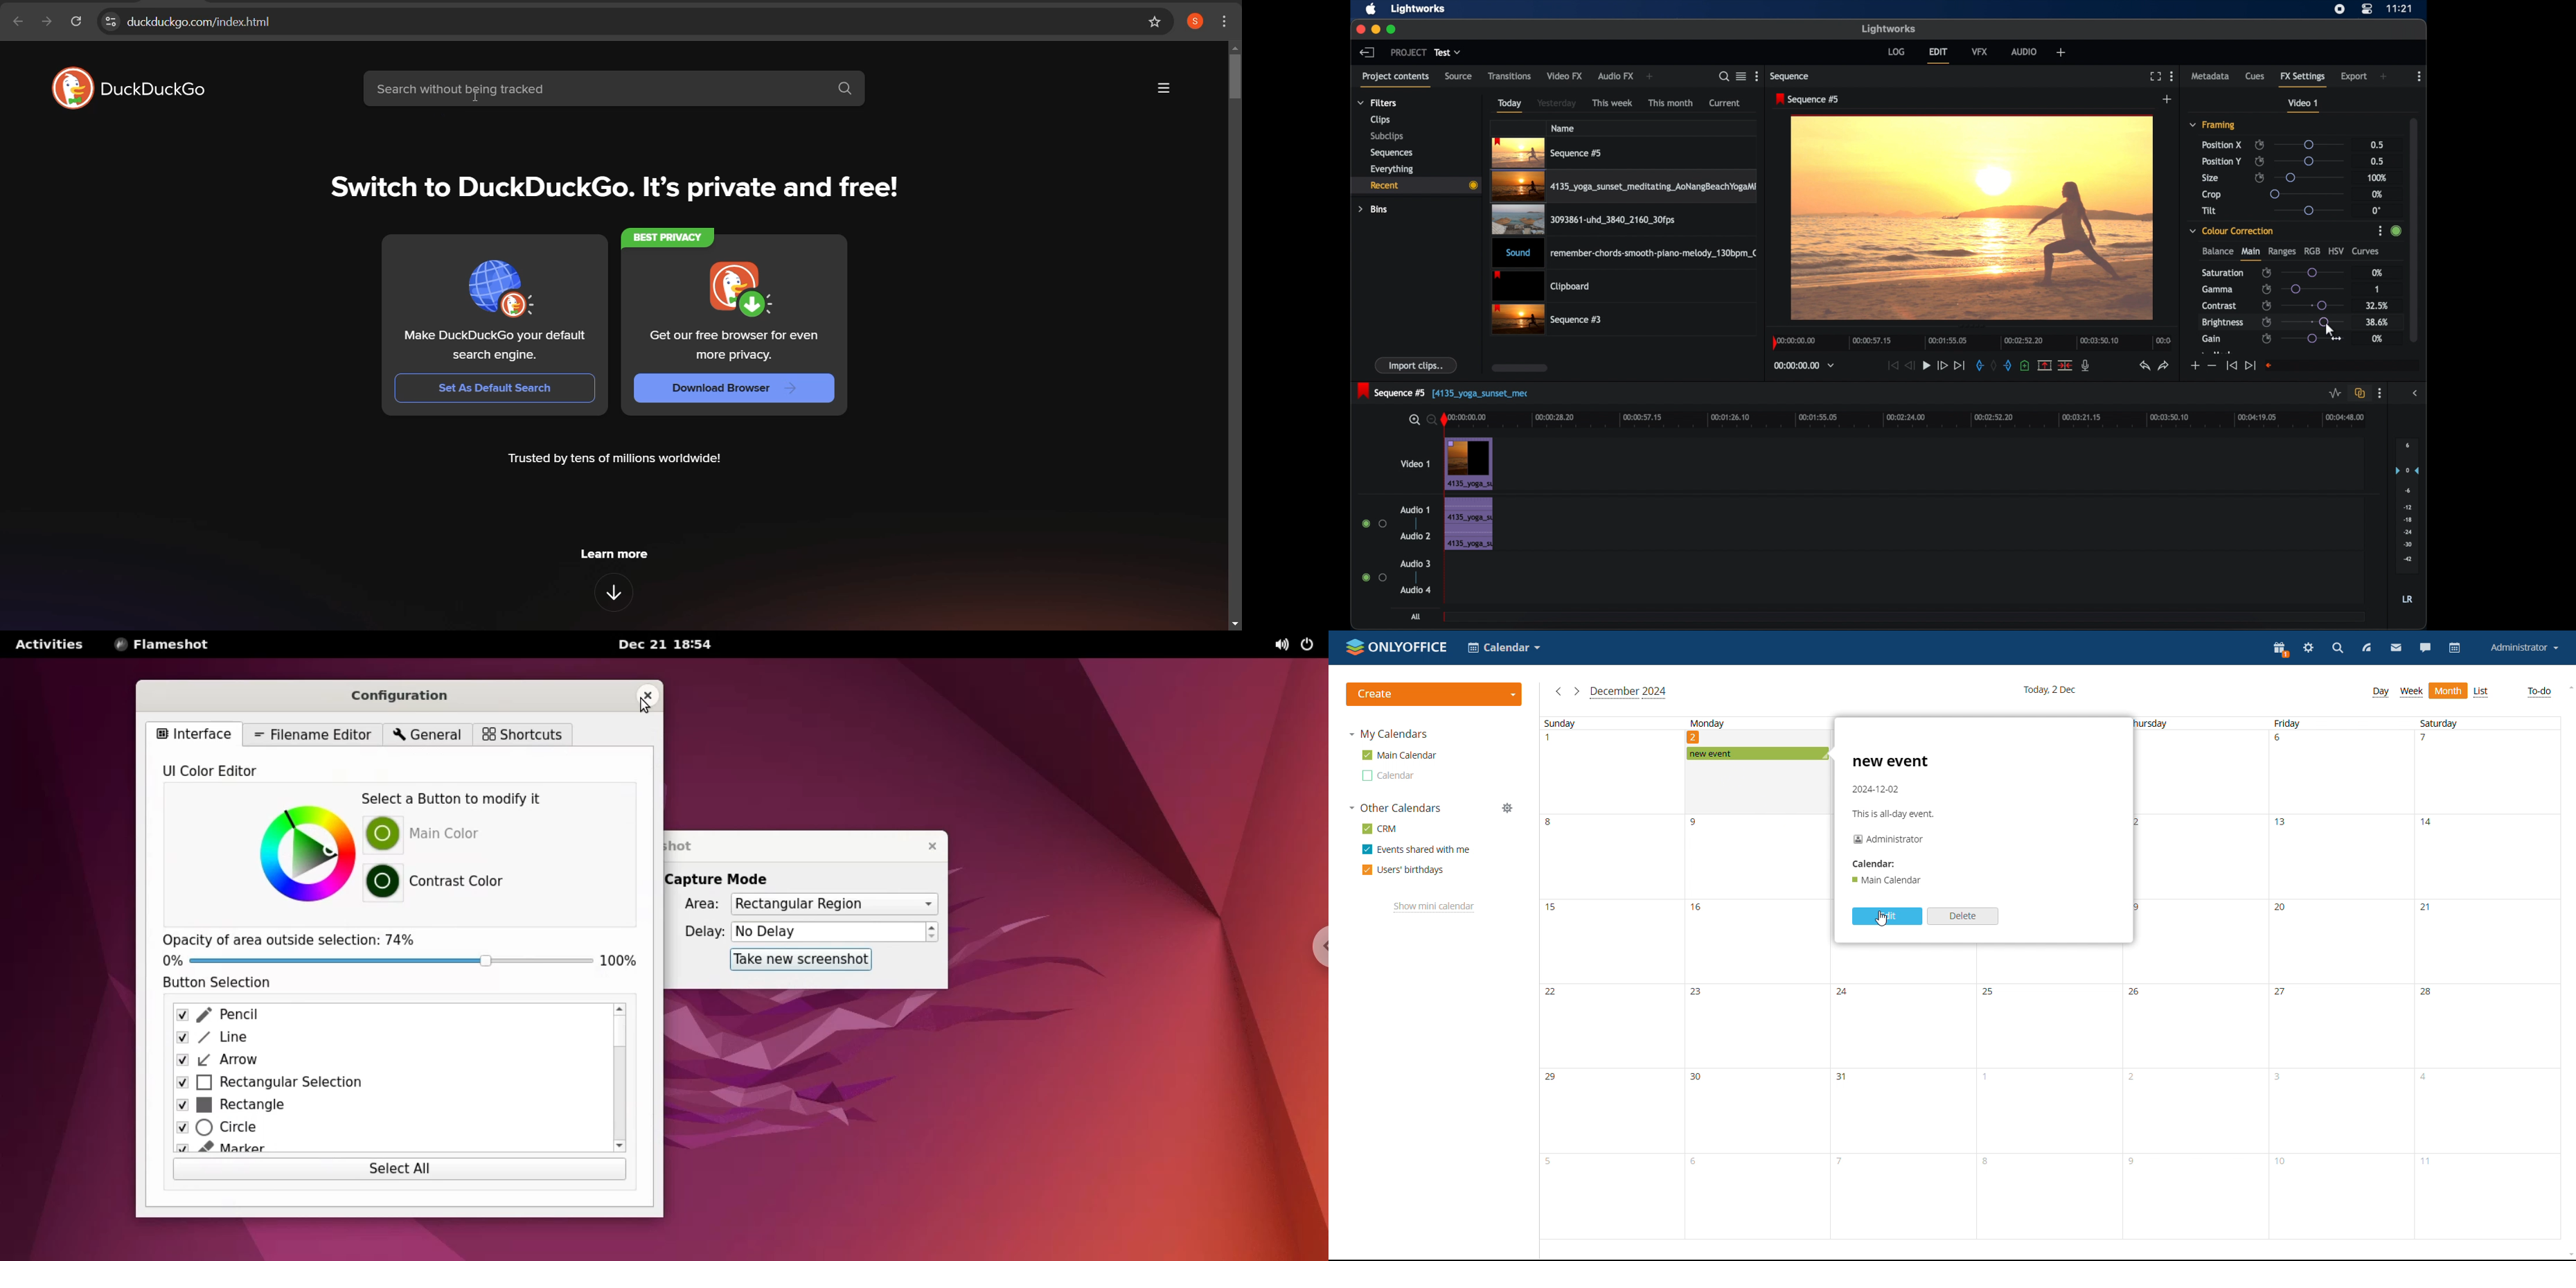 The width and height of the screenshot is (2576, 1288). Describe the element at coordinates (2222, 323) in the screenshot. I see `brightness` at that location.